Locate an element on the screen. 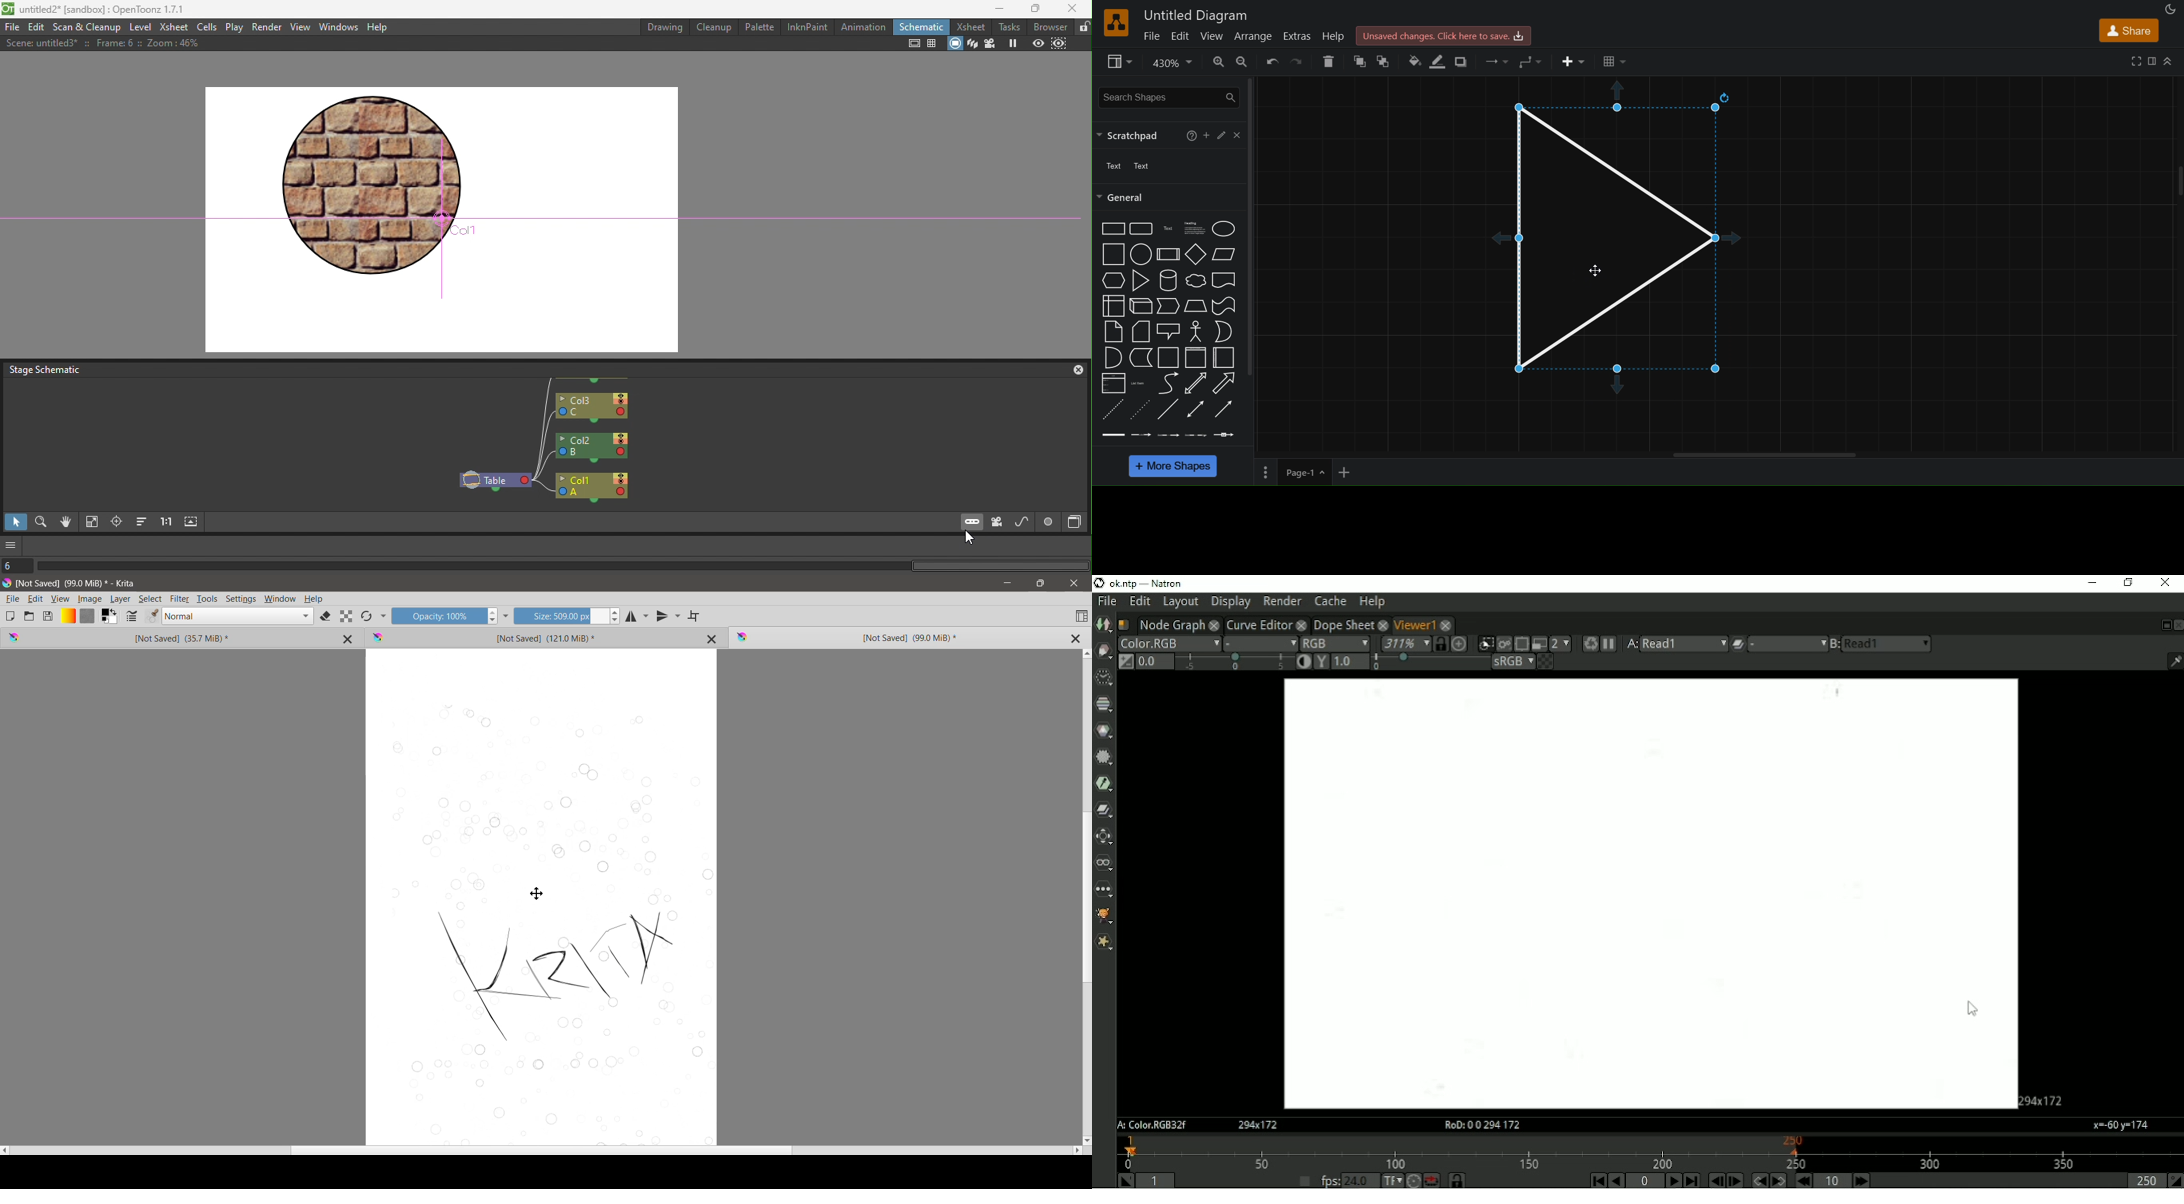 The image size is (2184, 1204). help is located at coordinates (1189, 135).